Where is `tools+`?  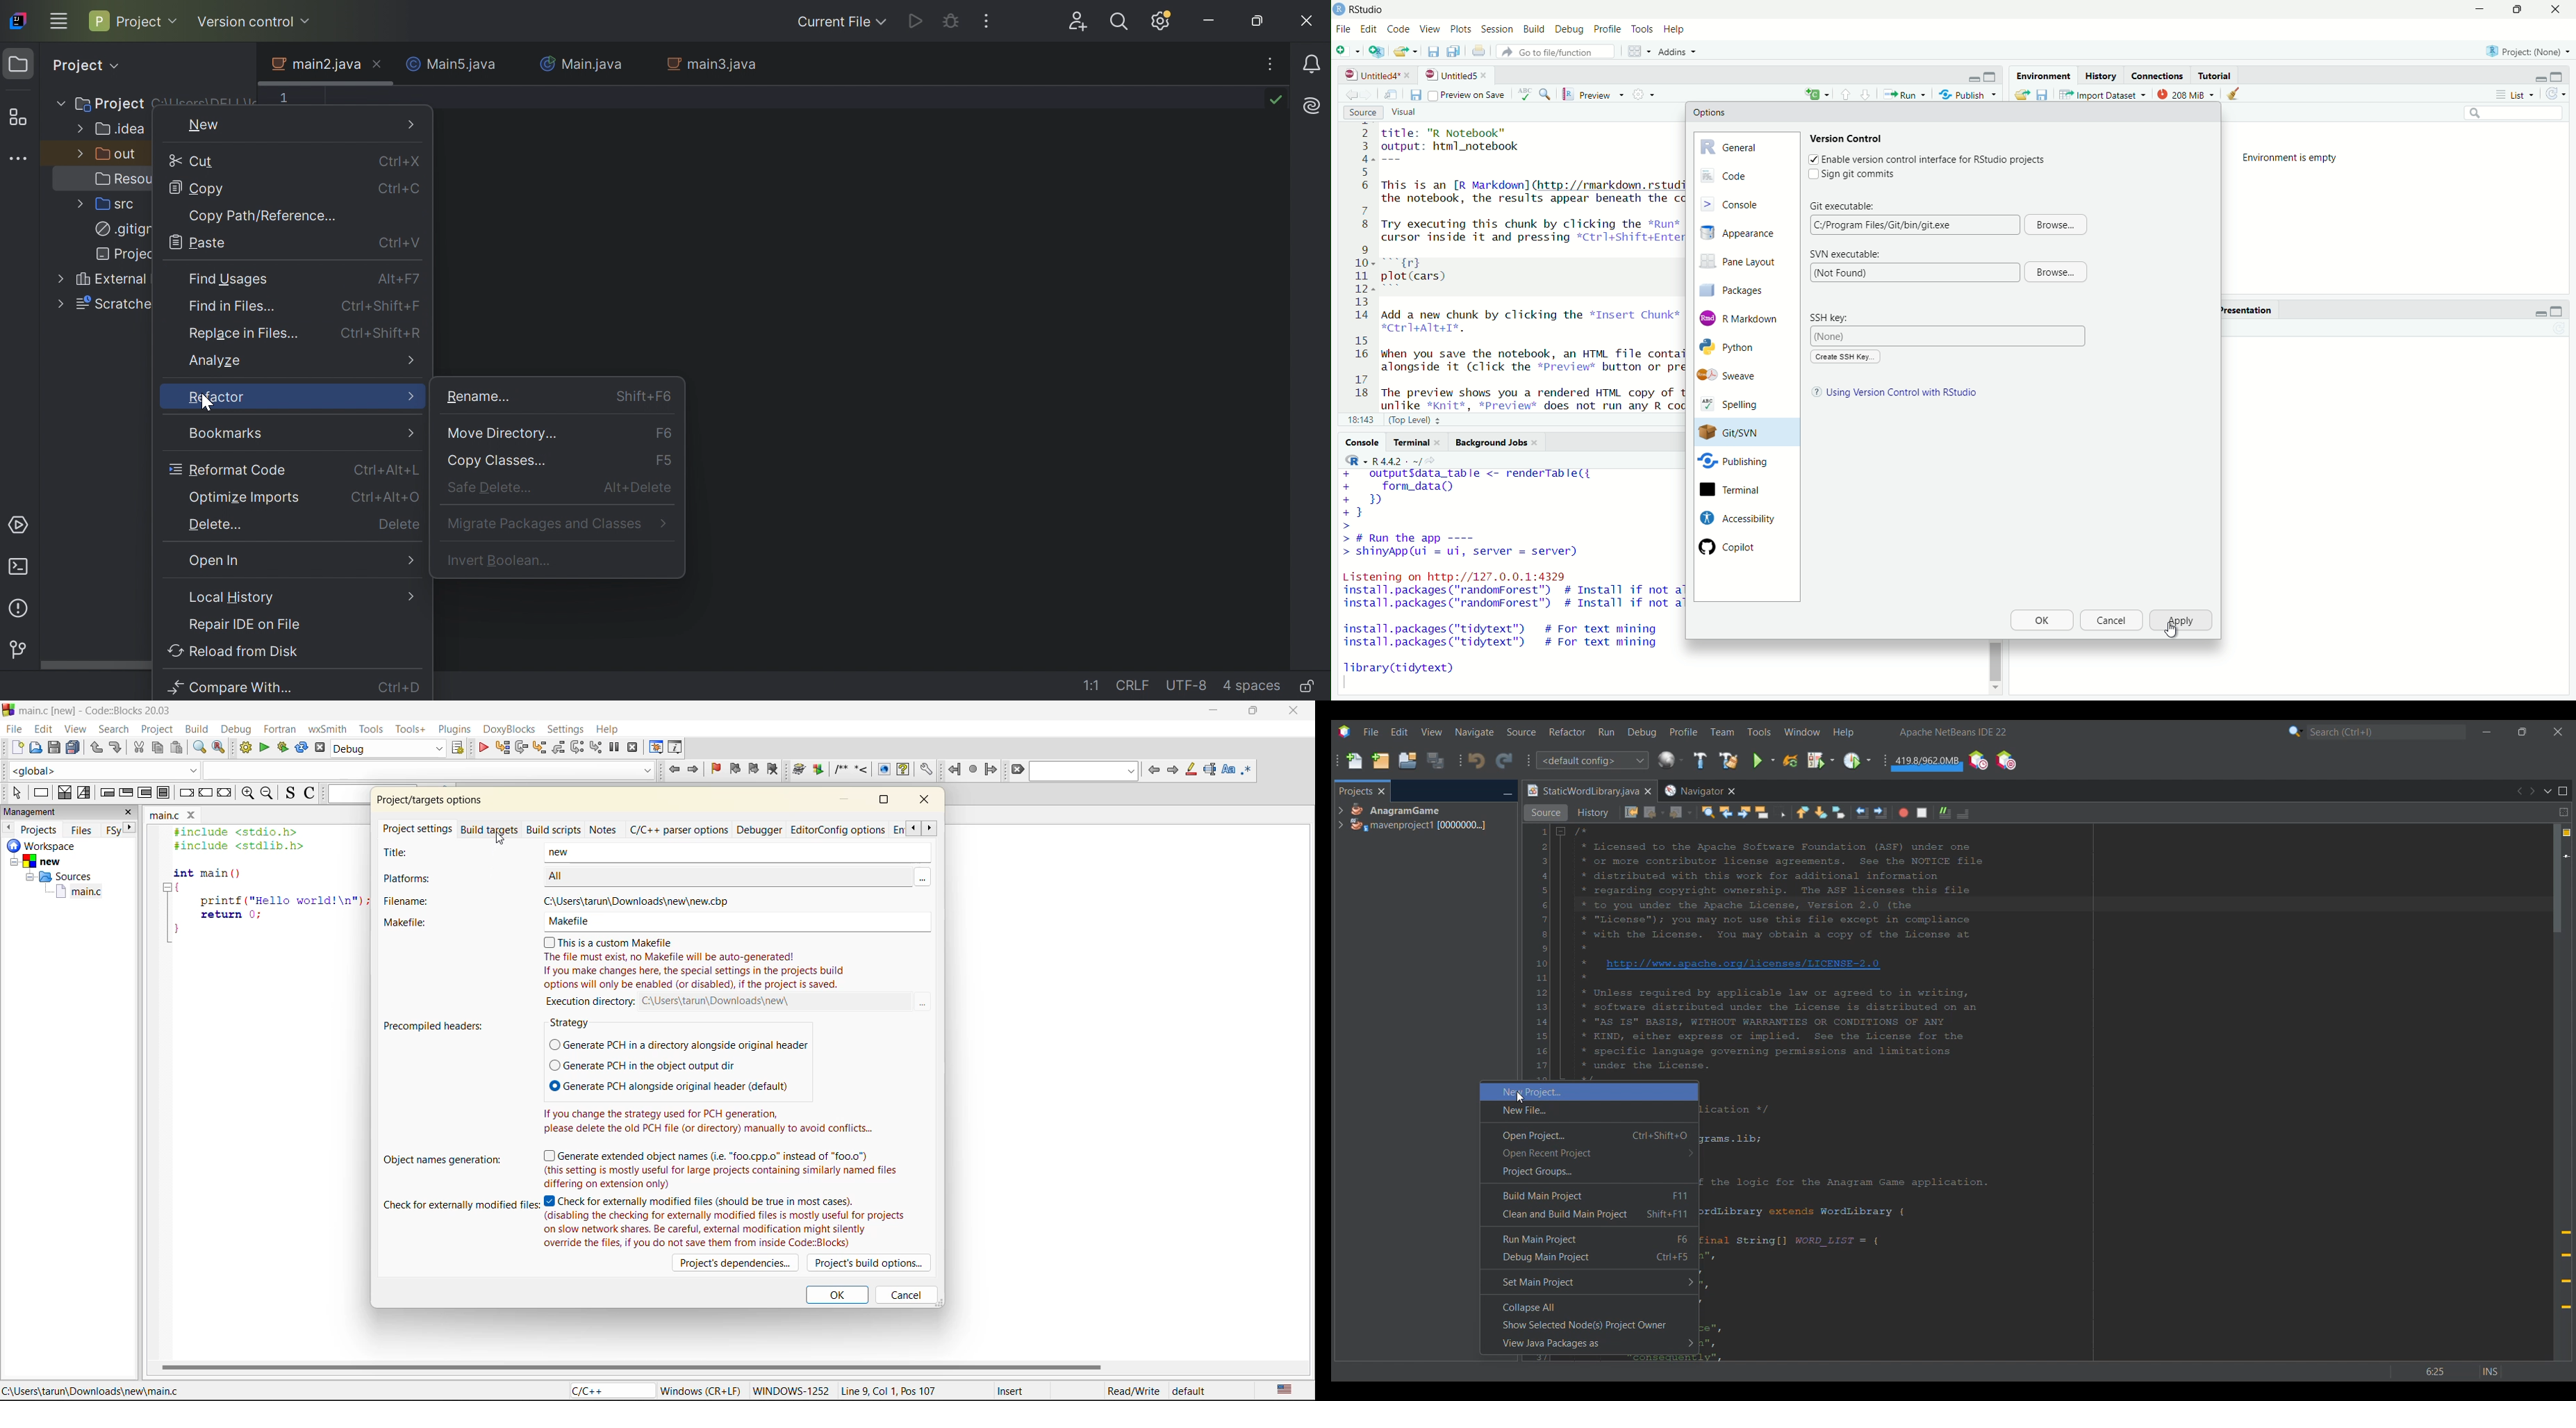 tools+ is located at coordinates (410, 729).